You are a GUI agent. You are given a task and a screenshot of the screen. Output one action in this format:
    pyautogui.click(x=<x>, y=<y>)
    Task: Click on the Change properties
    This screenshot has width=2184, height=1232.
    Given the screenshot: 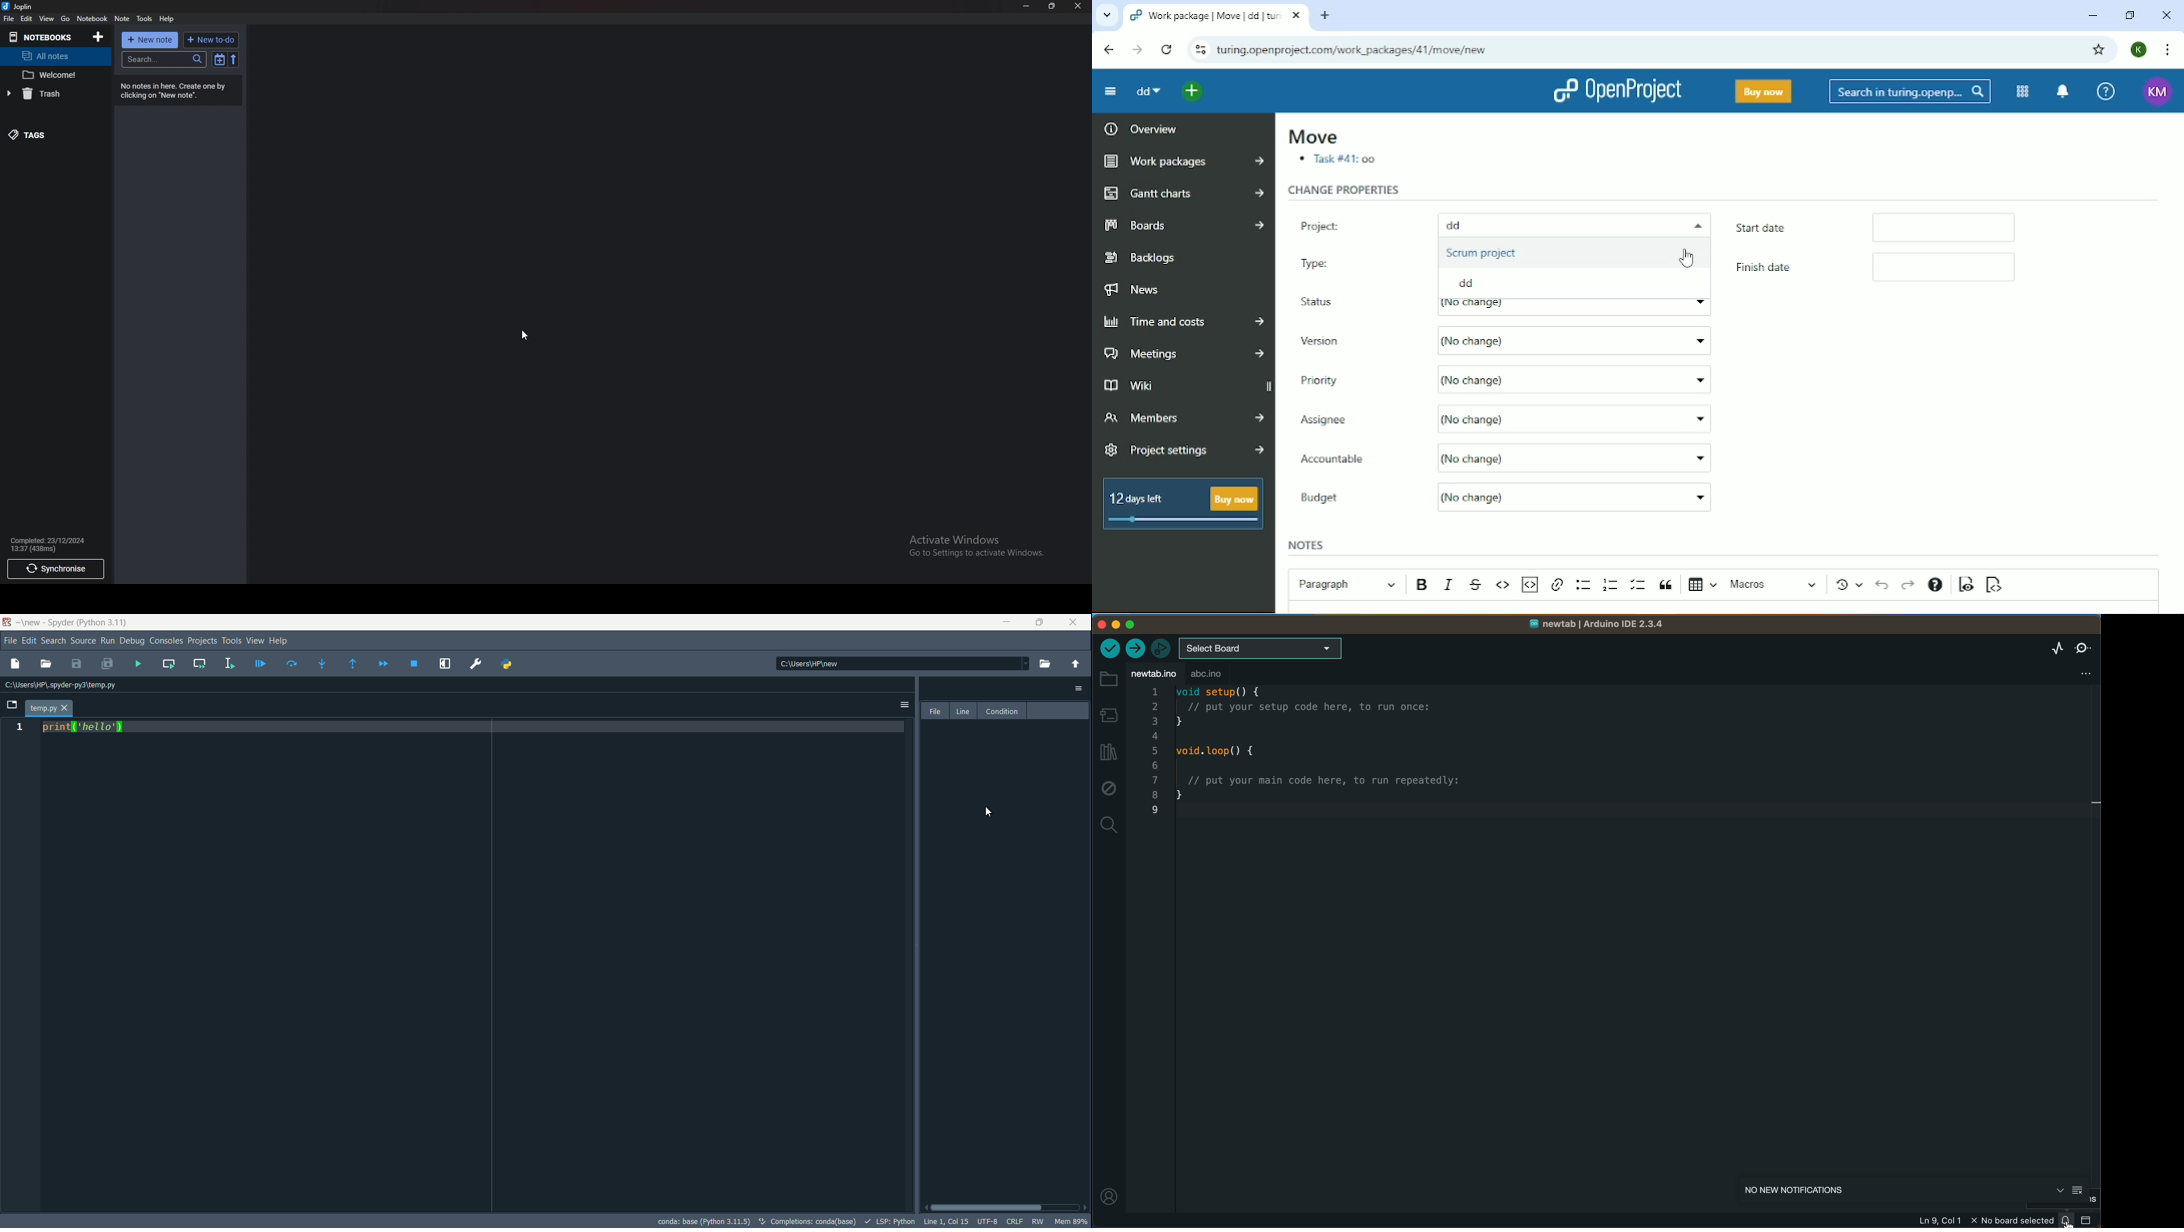 What is the action you would take?
    pyautogui.click(x=1345, y=190)
    